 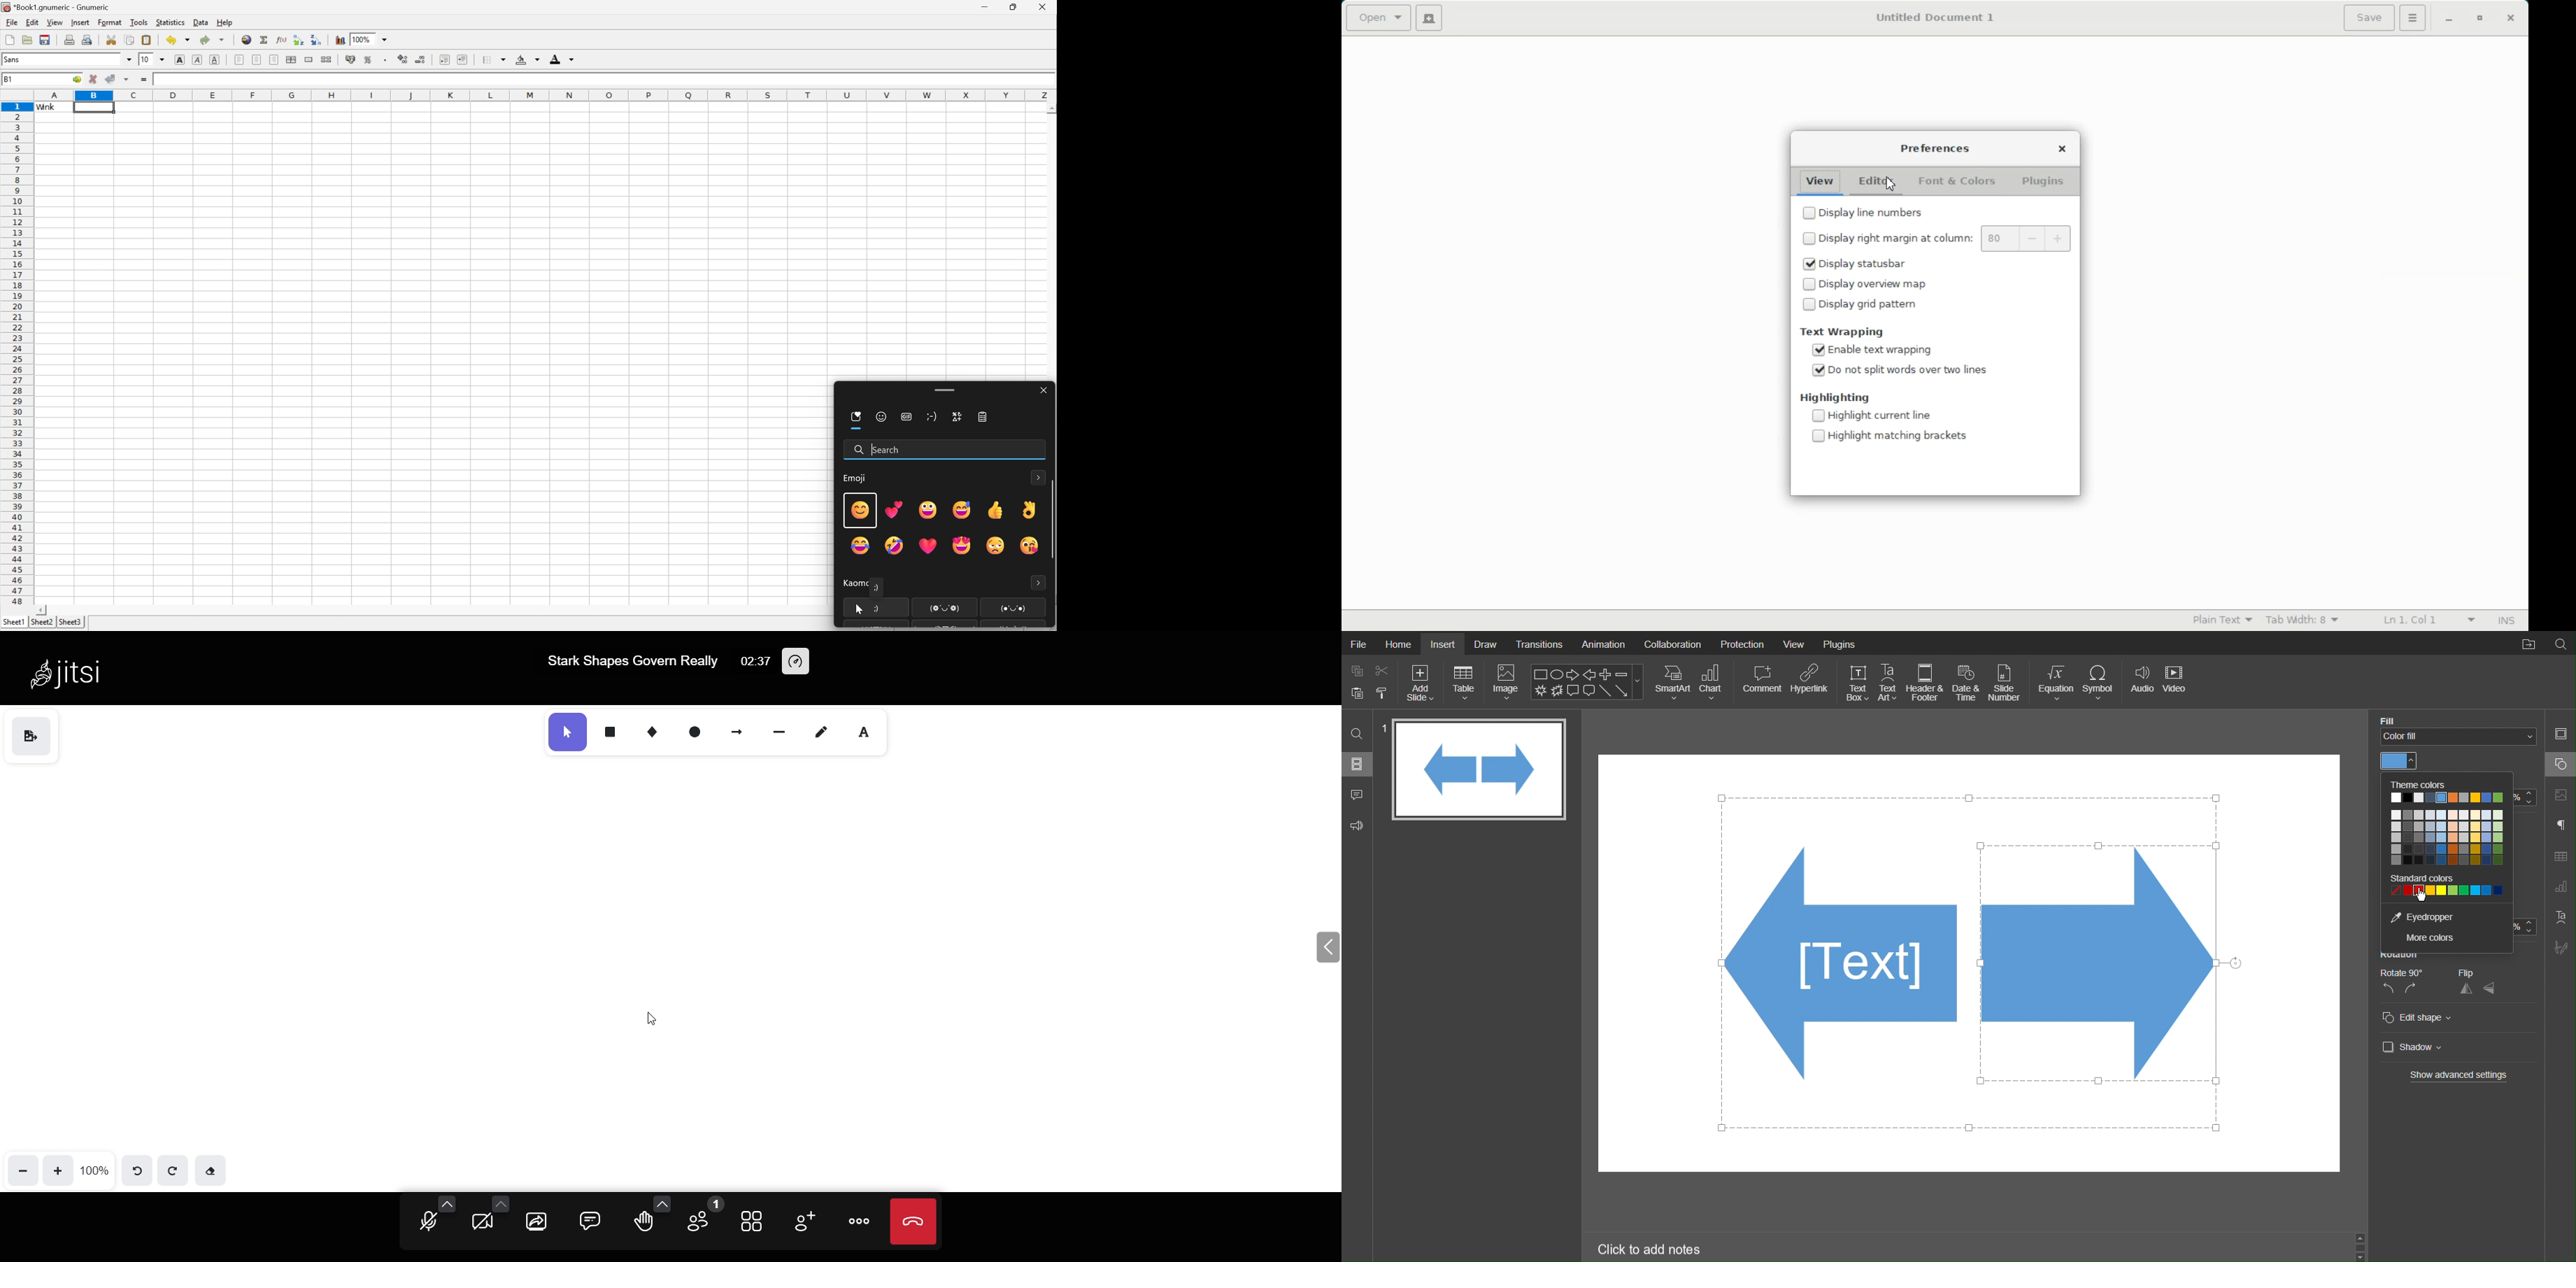 I want to click on Flip, so click(x=2481, y=972).